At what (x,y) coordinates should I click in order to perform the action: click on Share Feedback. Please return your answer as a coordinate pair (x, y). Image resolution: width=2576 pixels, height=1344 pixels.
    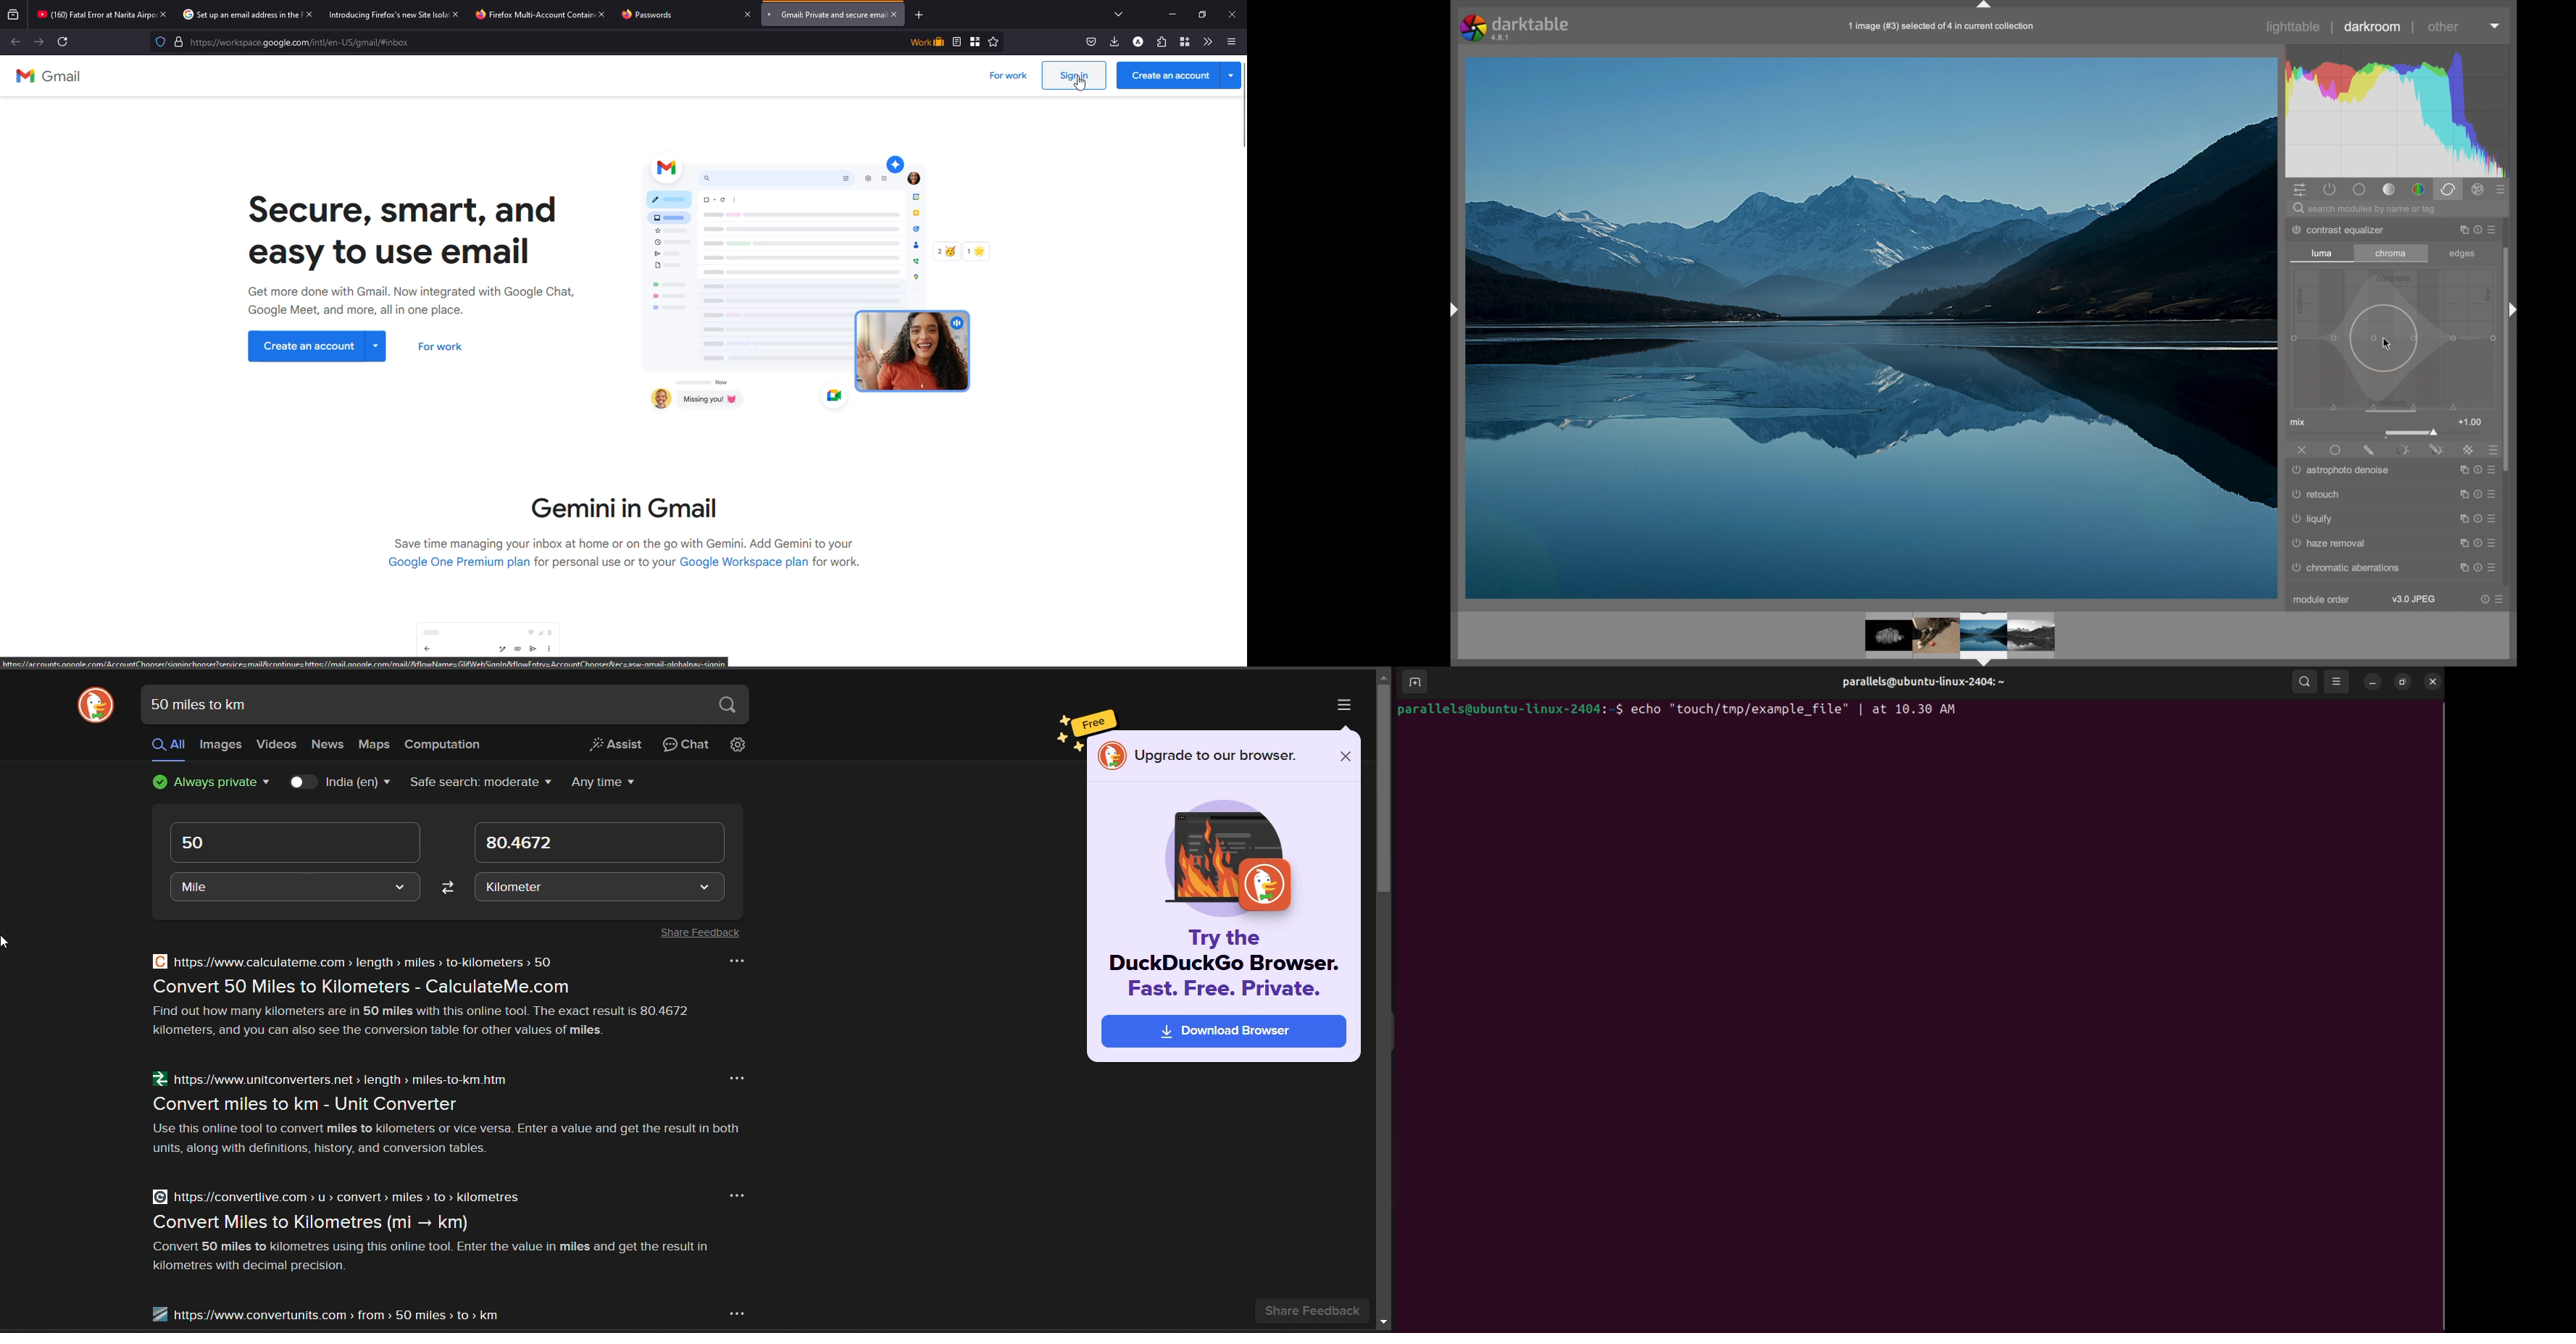
    Looking at the image, I should click on (695, 933).